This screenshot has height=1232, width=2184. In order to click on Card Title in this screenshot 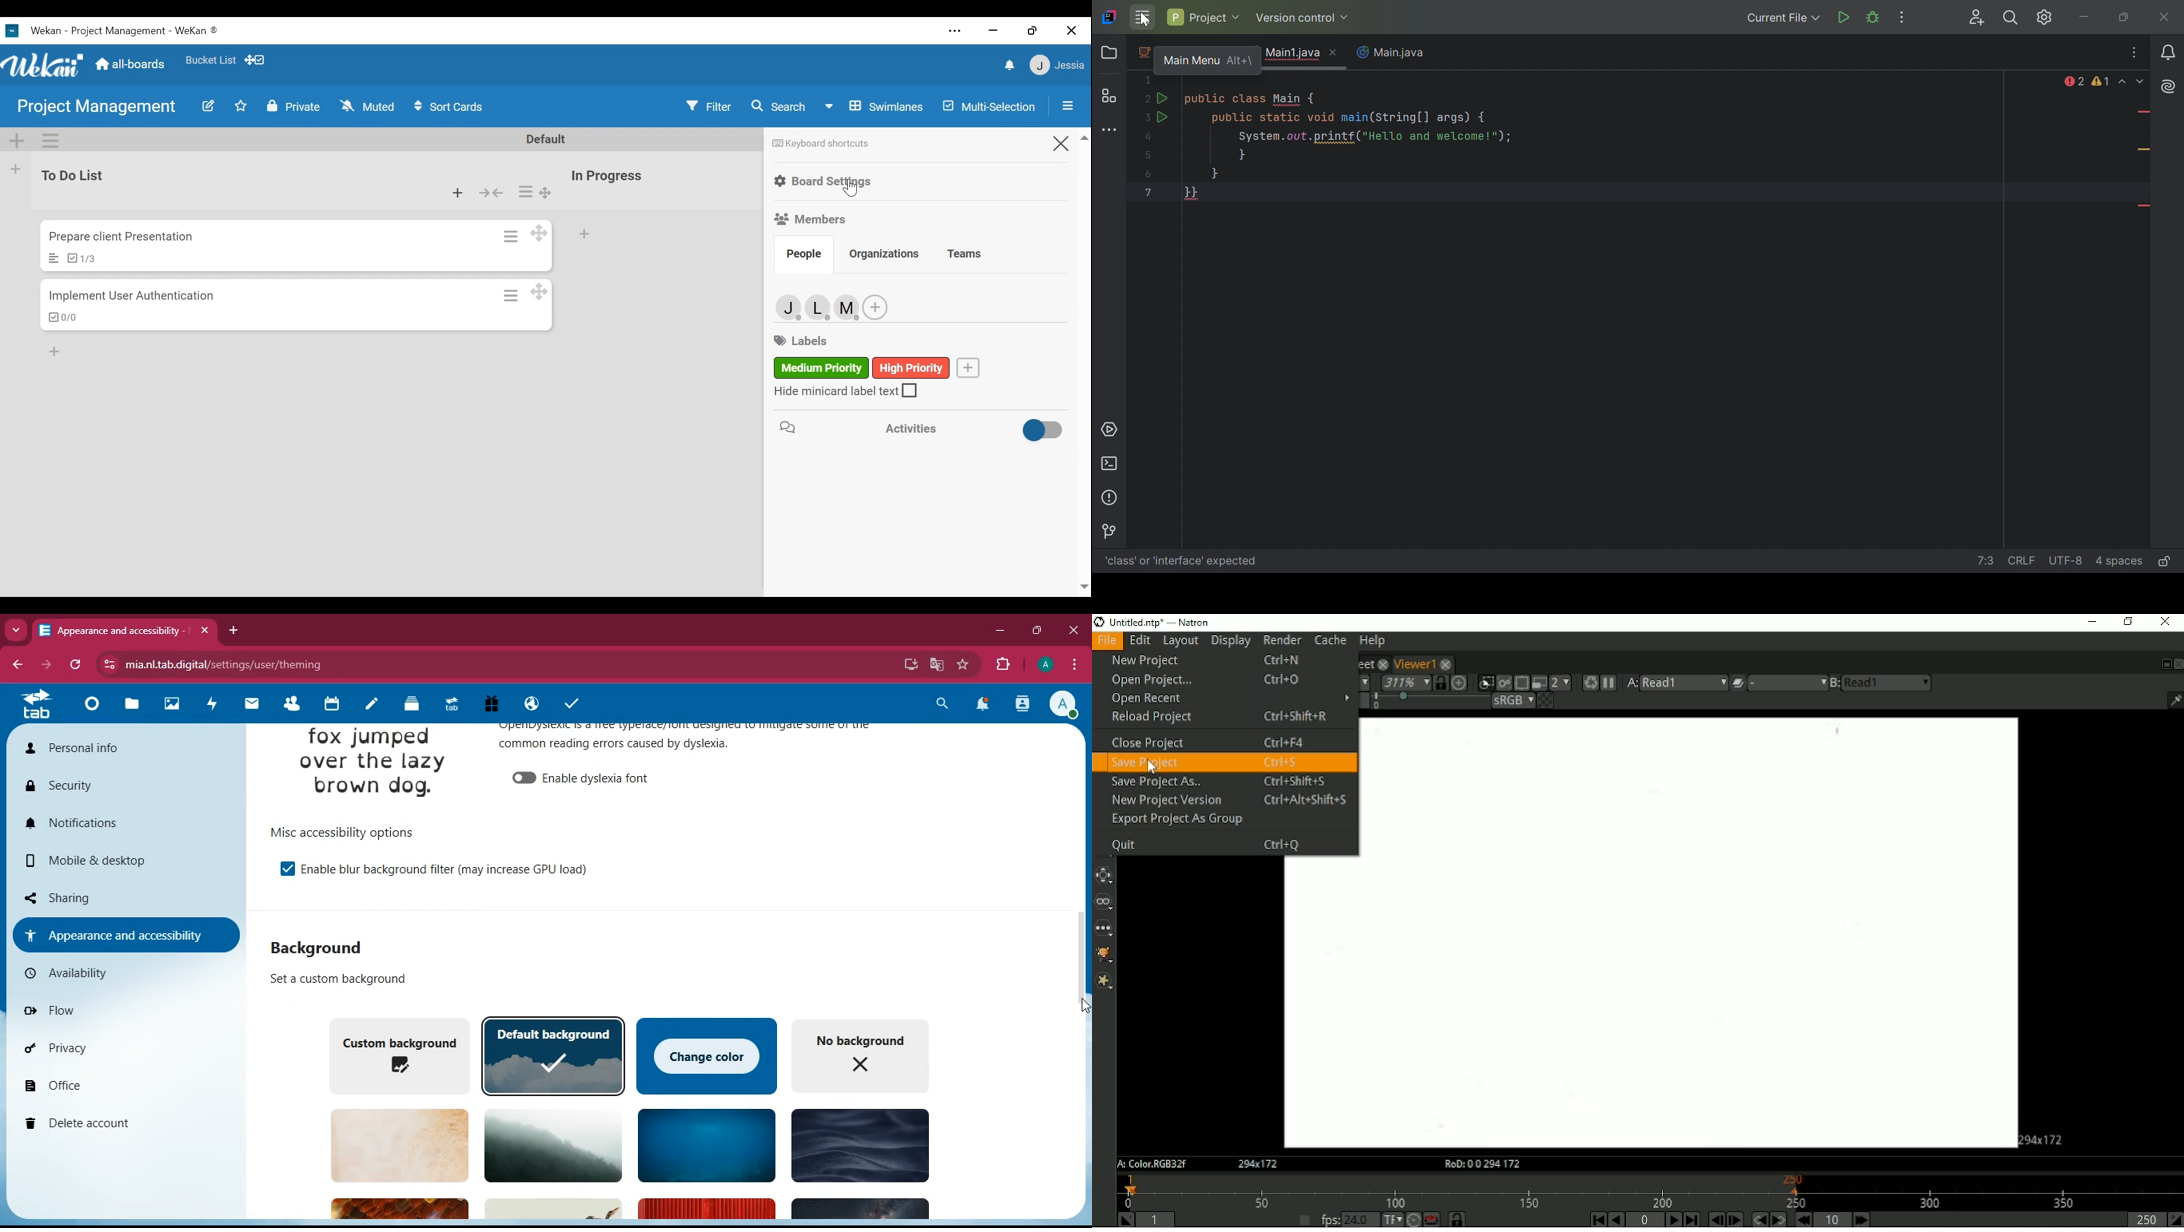, I will do `click(134, 297)`.